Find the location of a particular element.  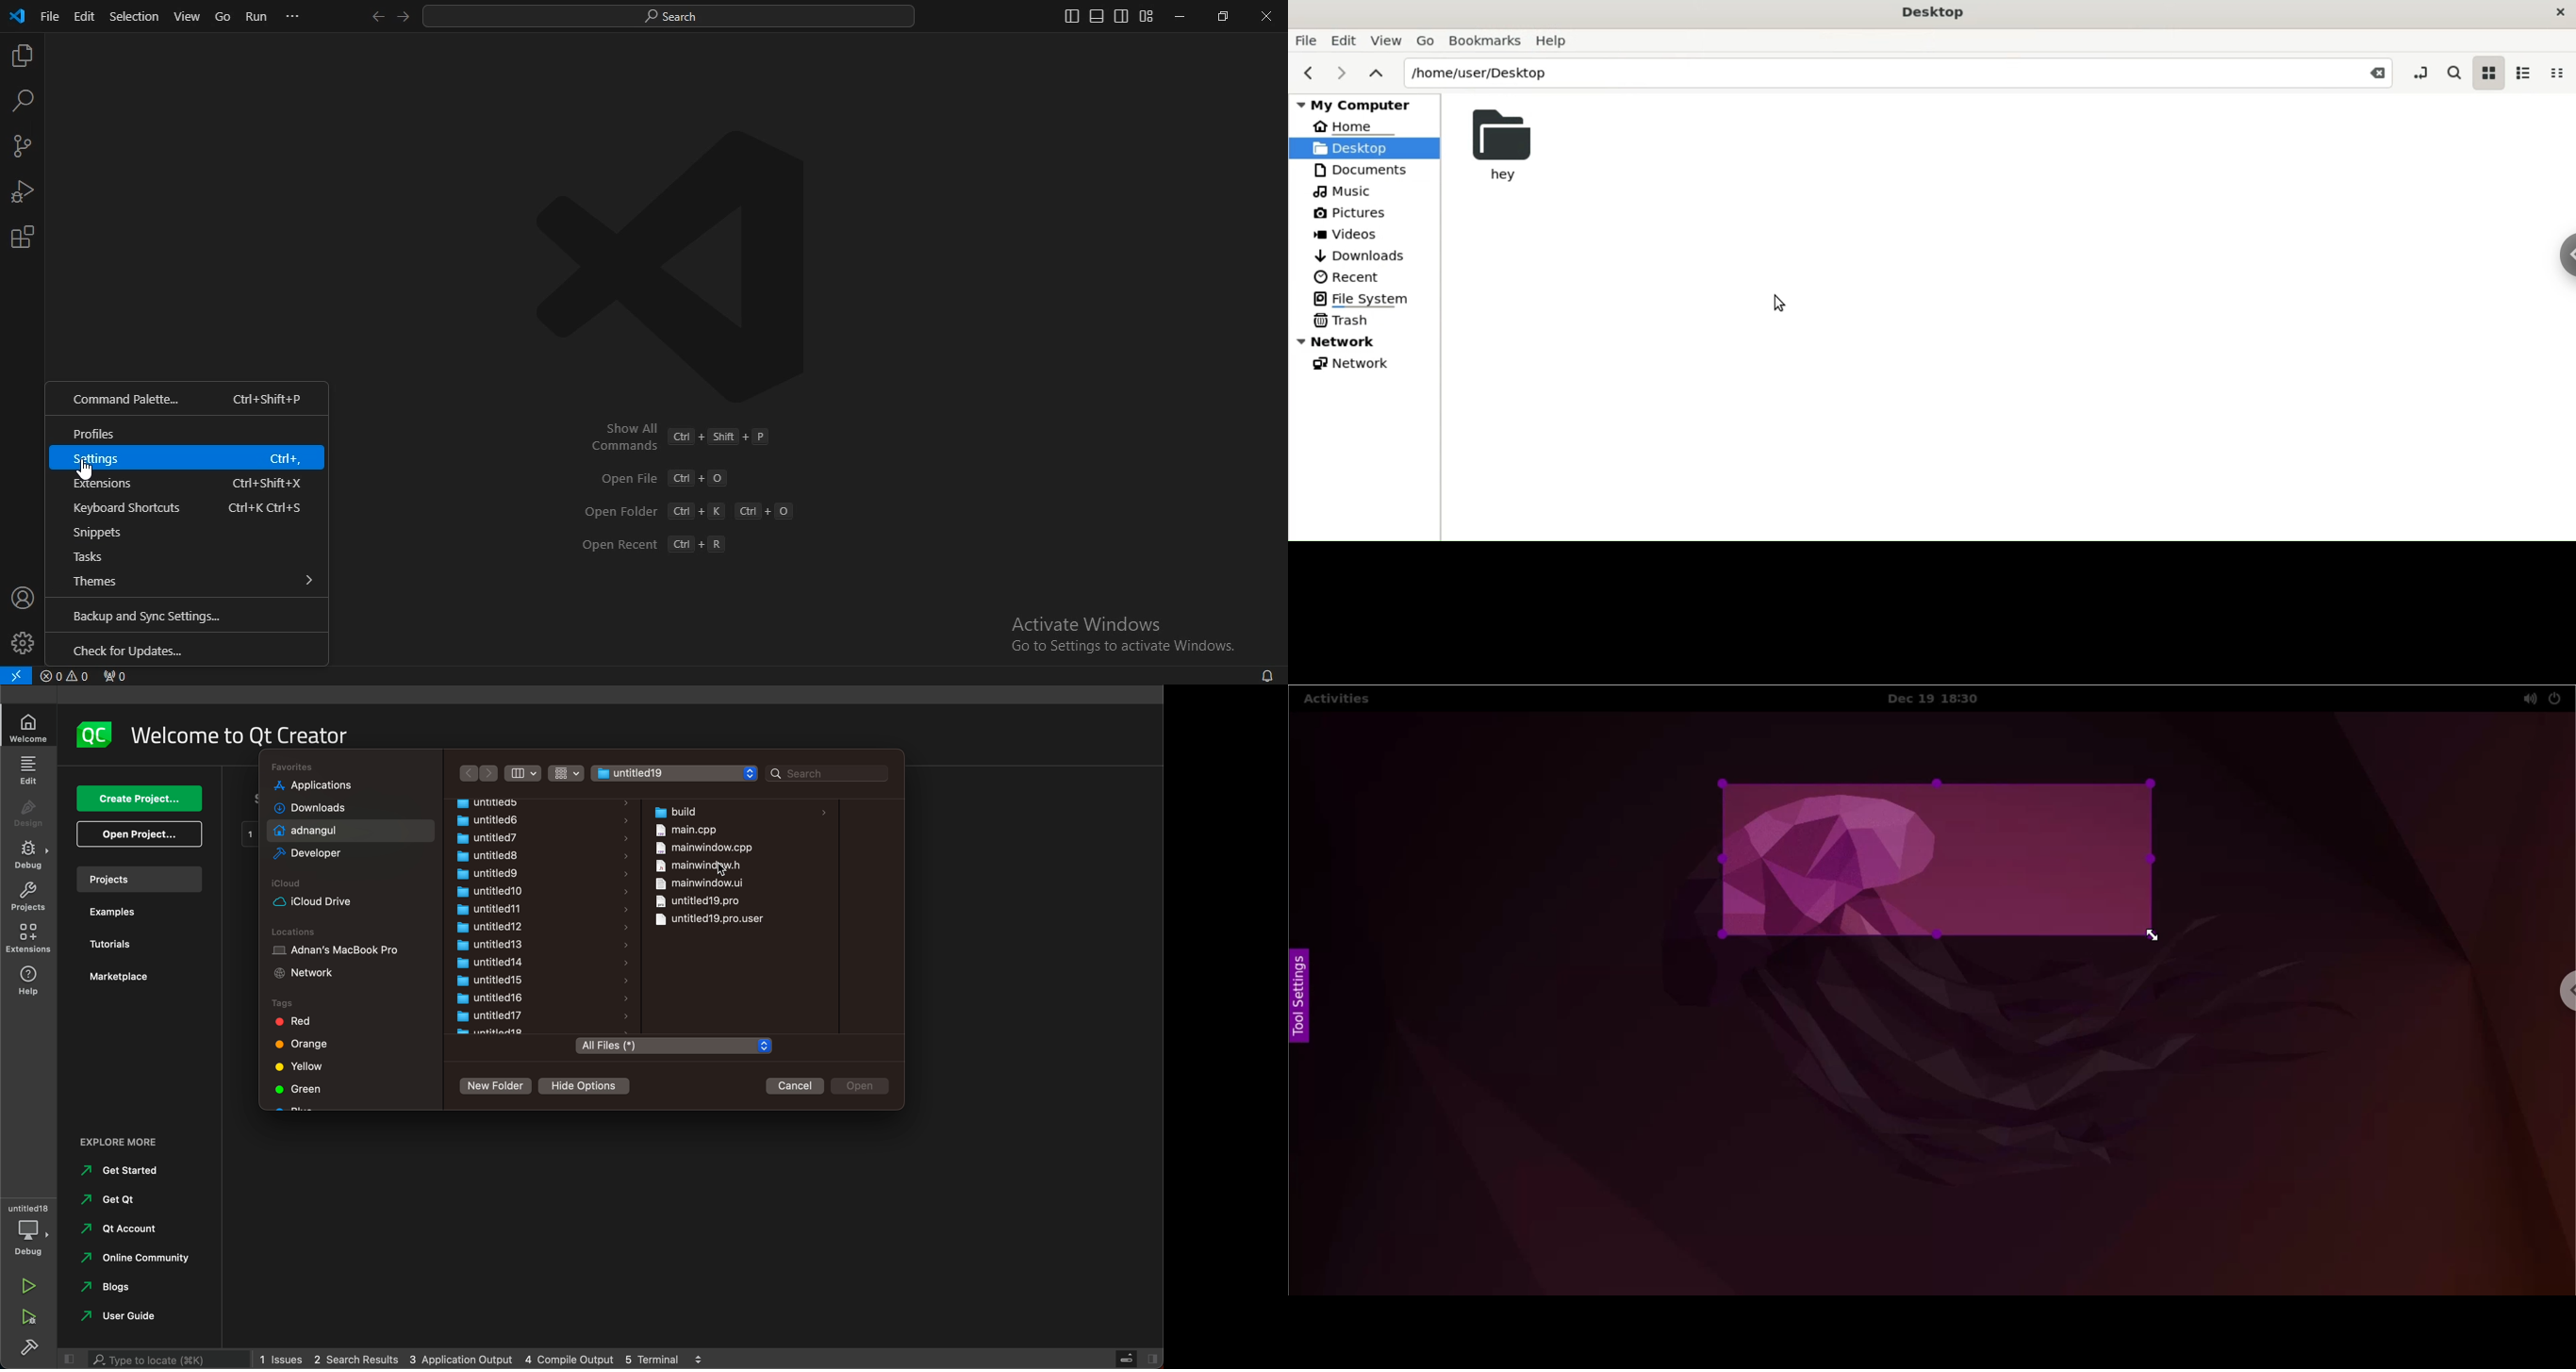

untitled15 is located at coordinates (491, 980).